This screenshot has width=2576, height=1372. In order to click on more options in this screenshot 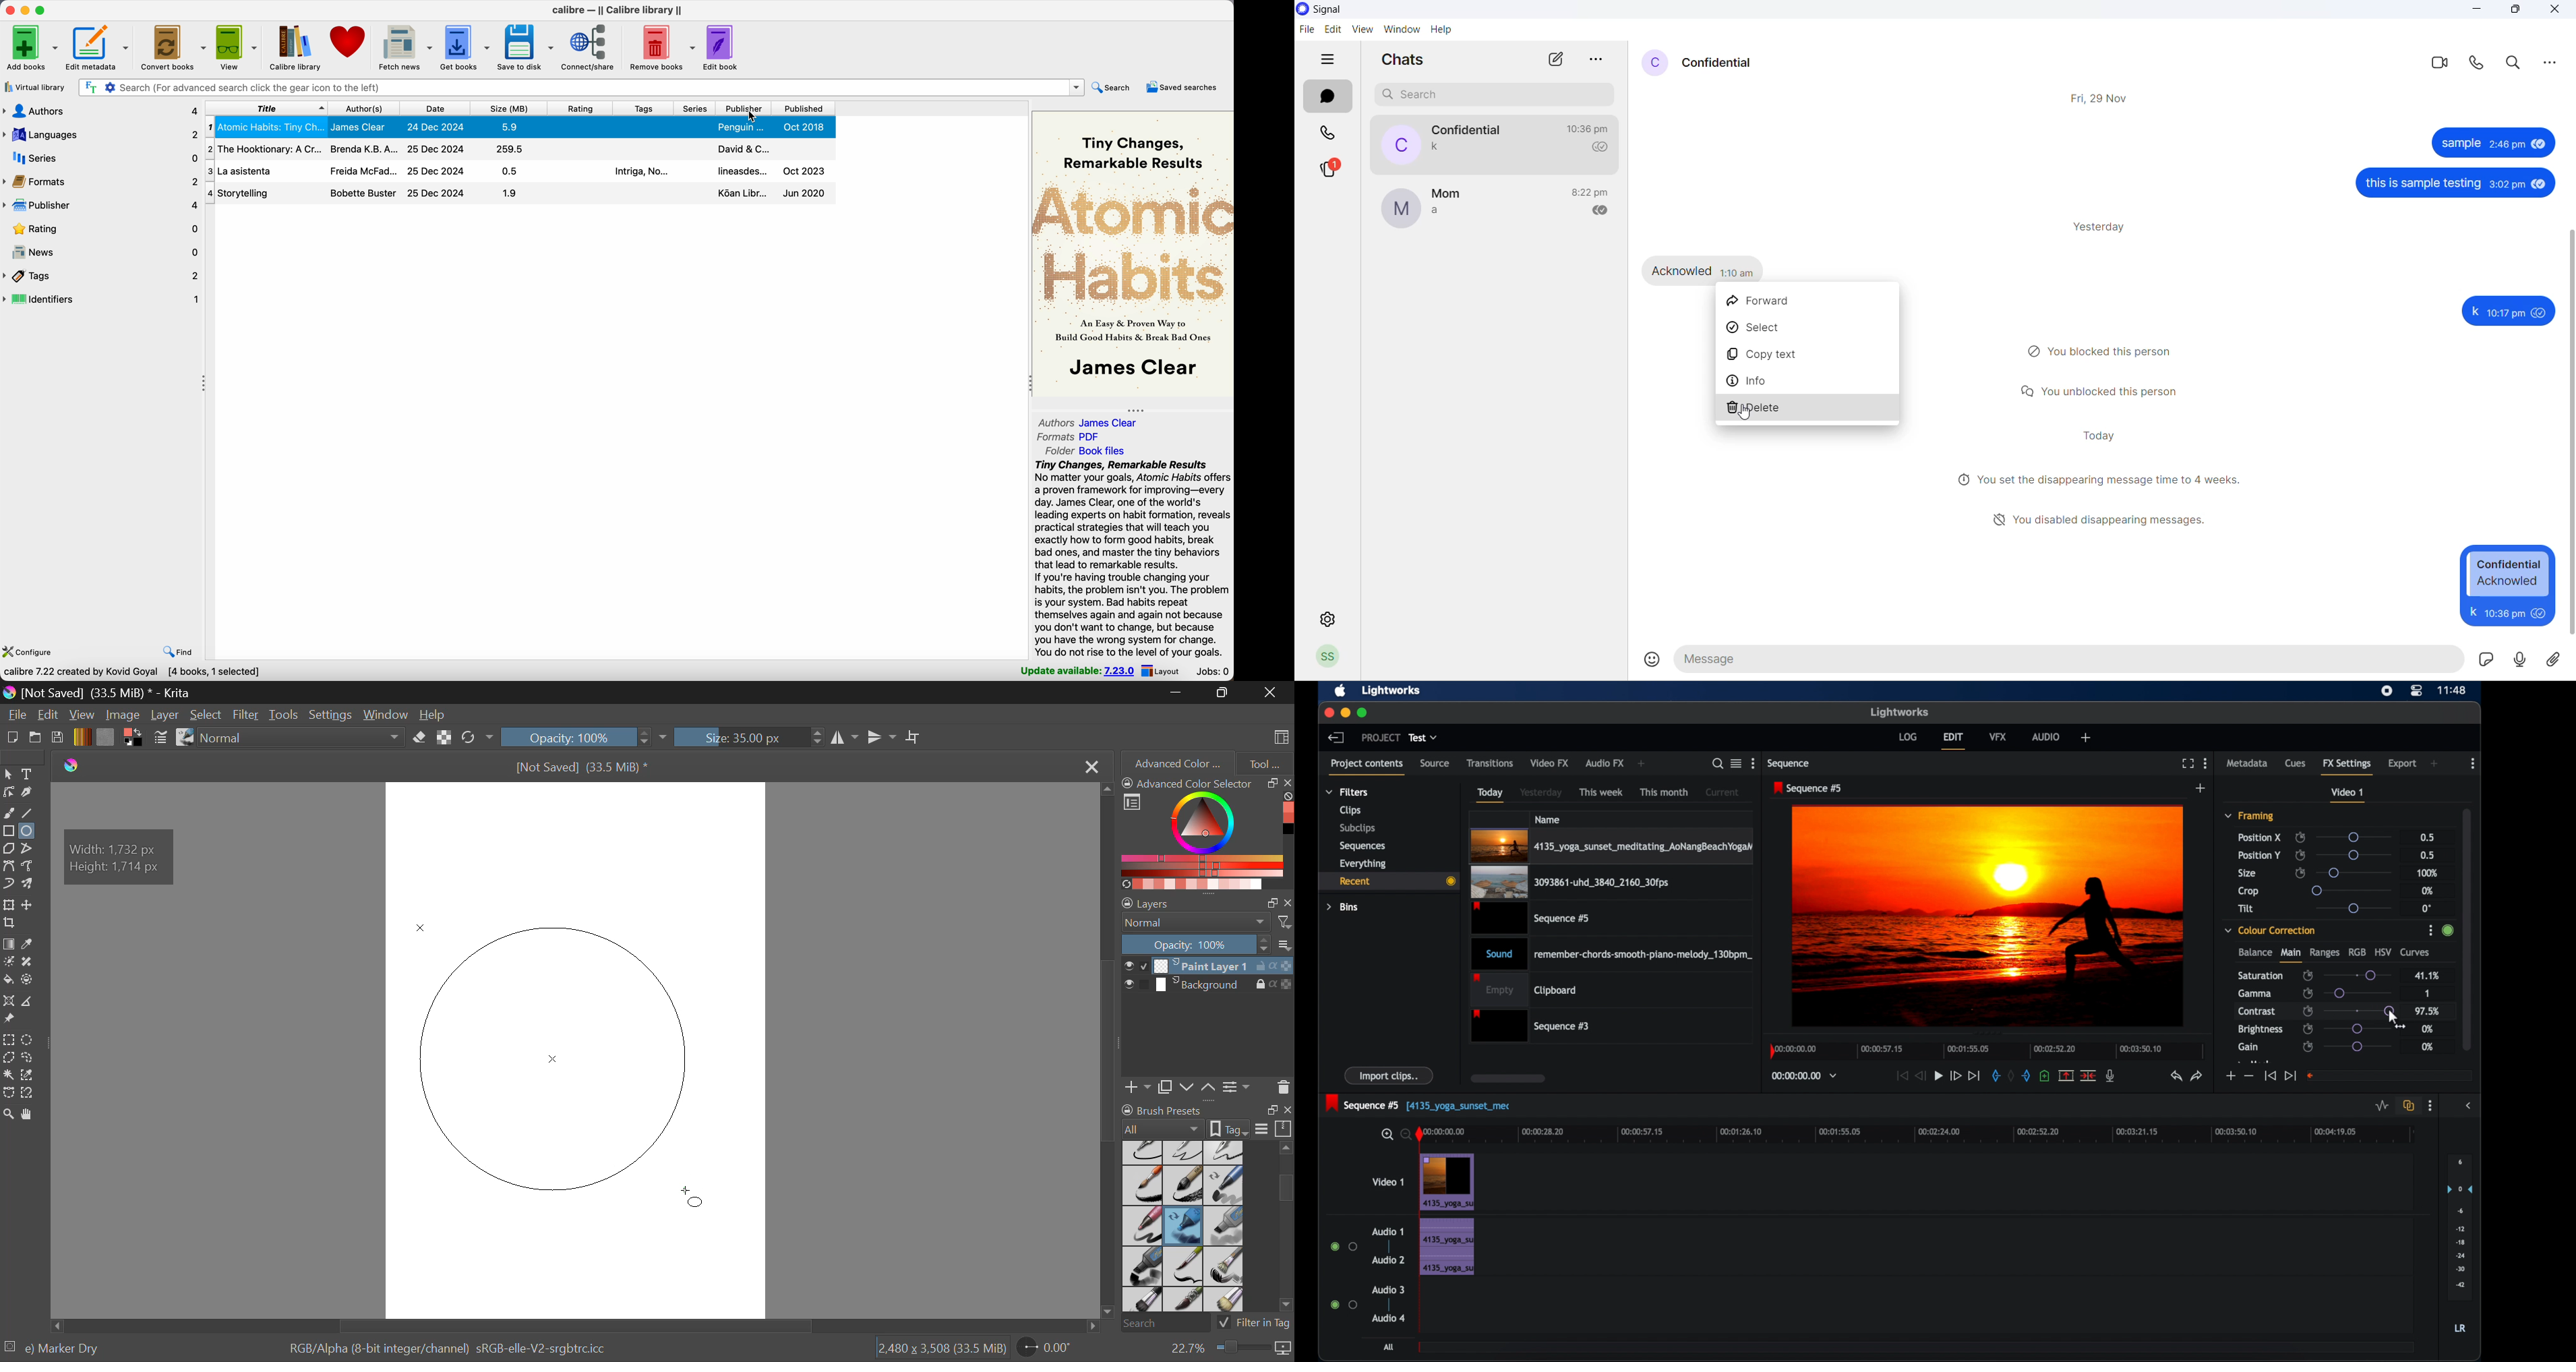, I will do `click(1595, 59)`.